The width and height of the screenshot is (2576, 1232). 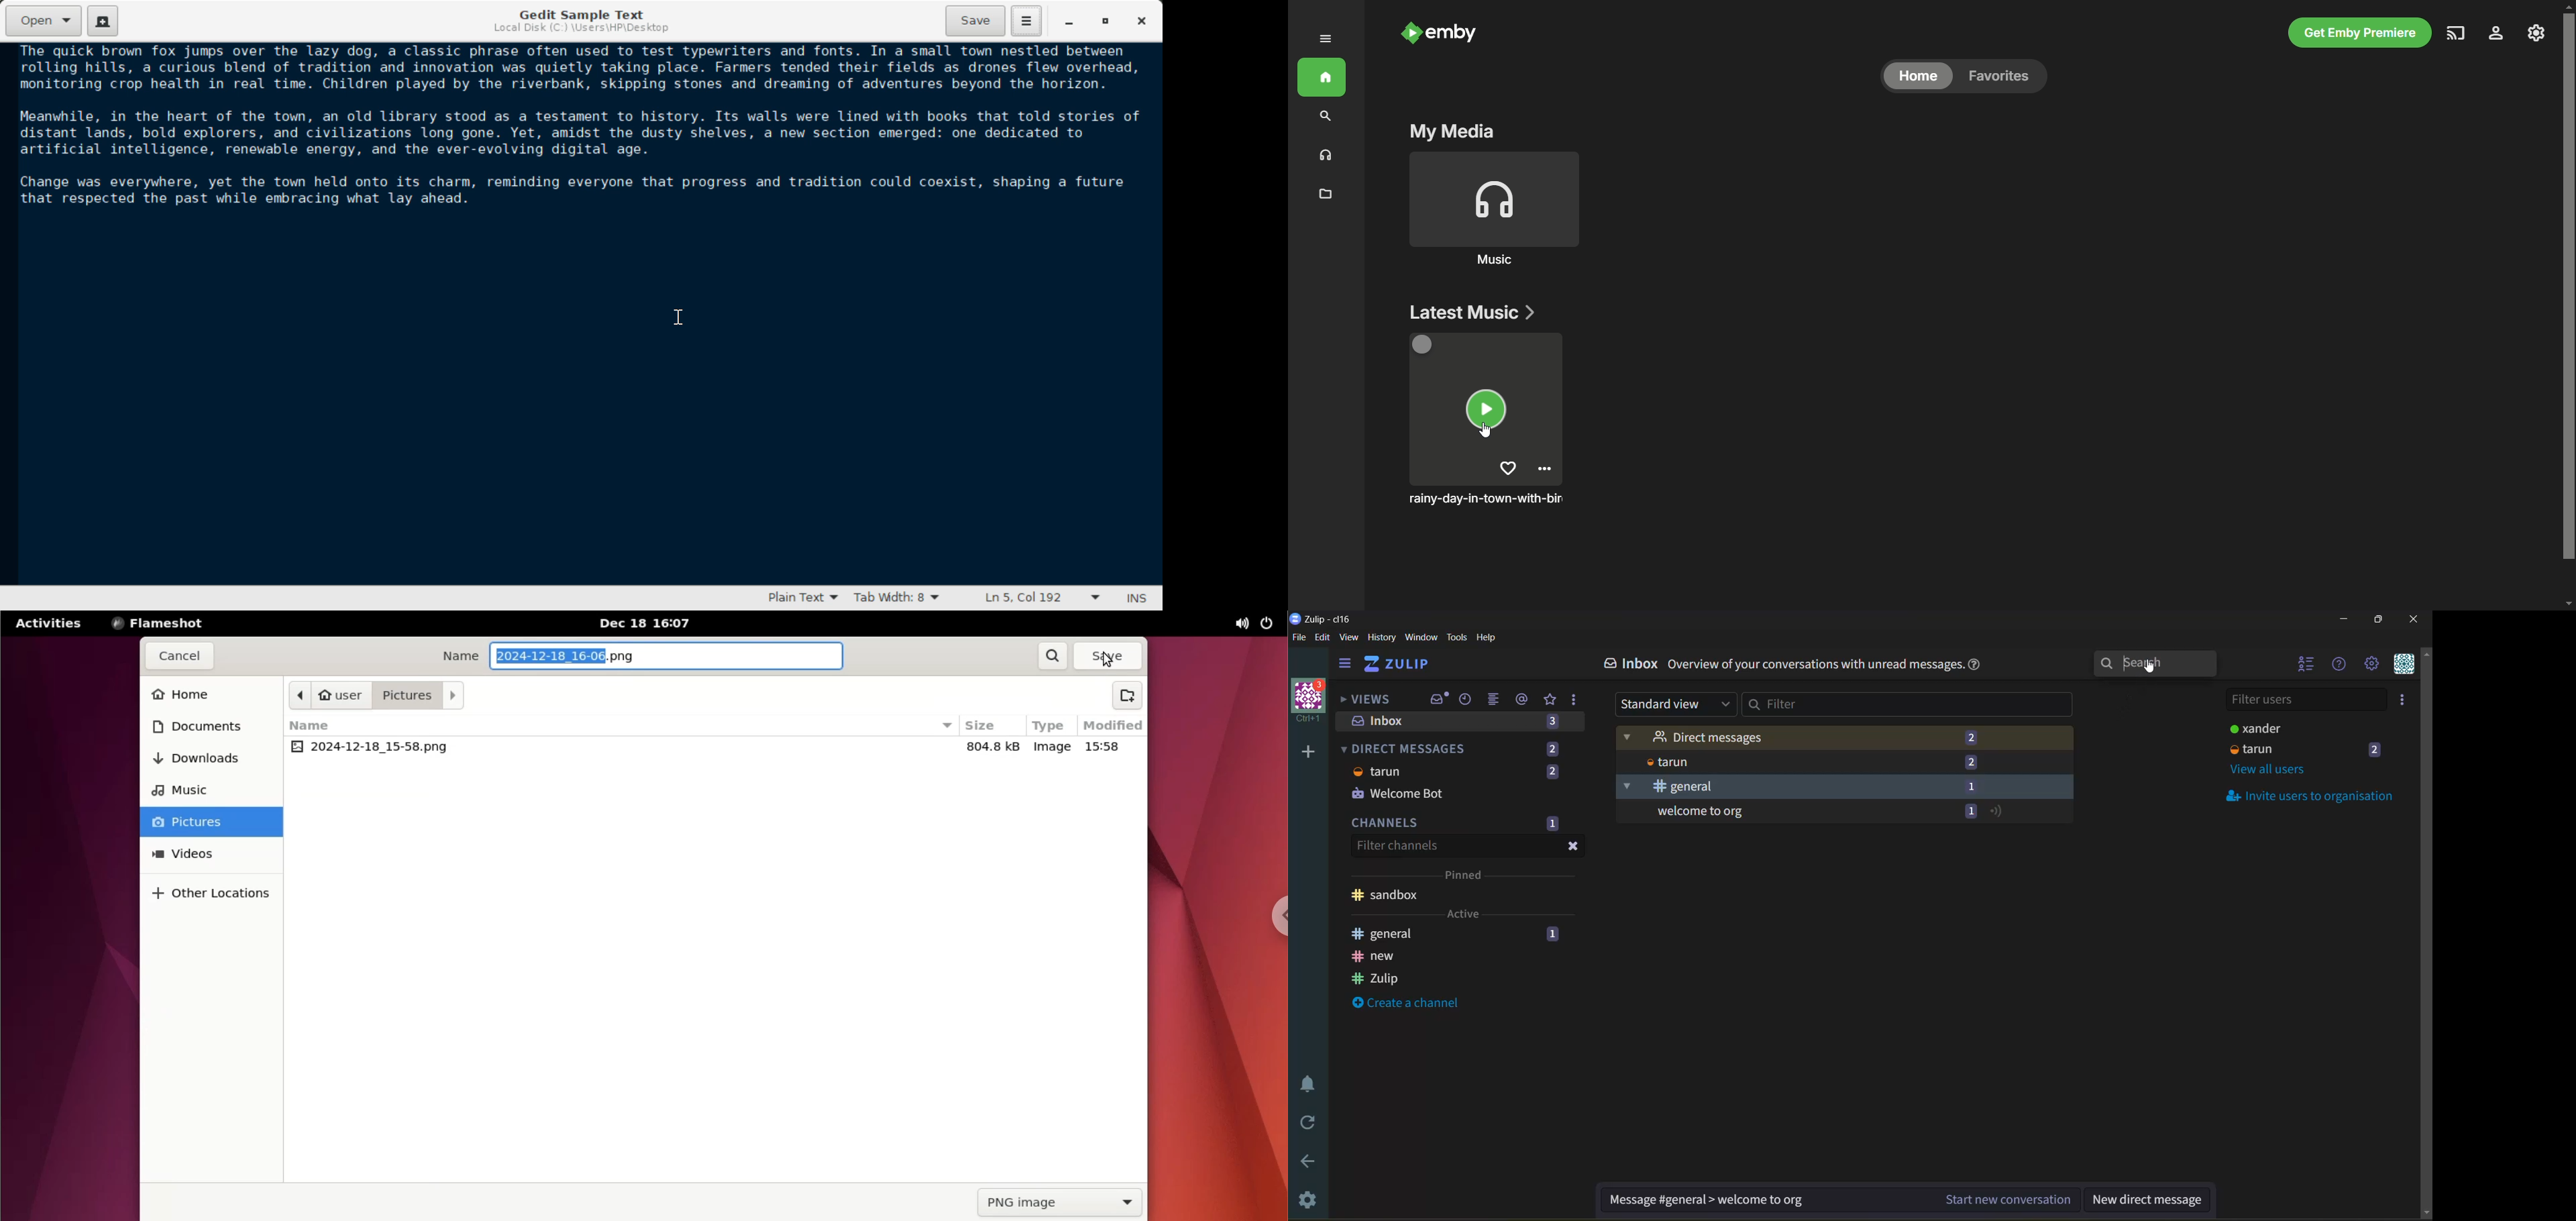 What do you see at coordinates (1552, 824) in the screenshot?
I see `1` at bounding box center [1552, 824].